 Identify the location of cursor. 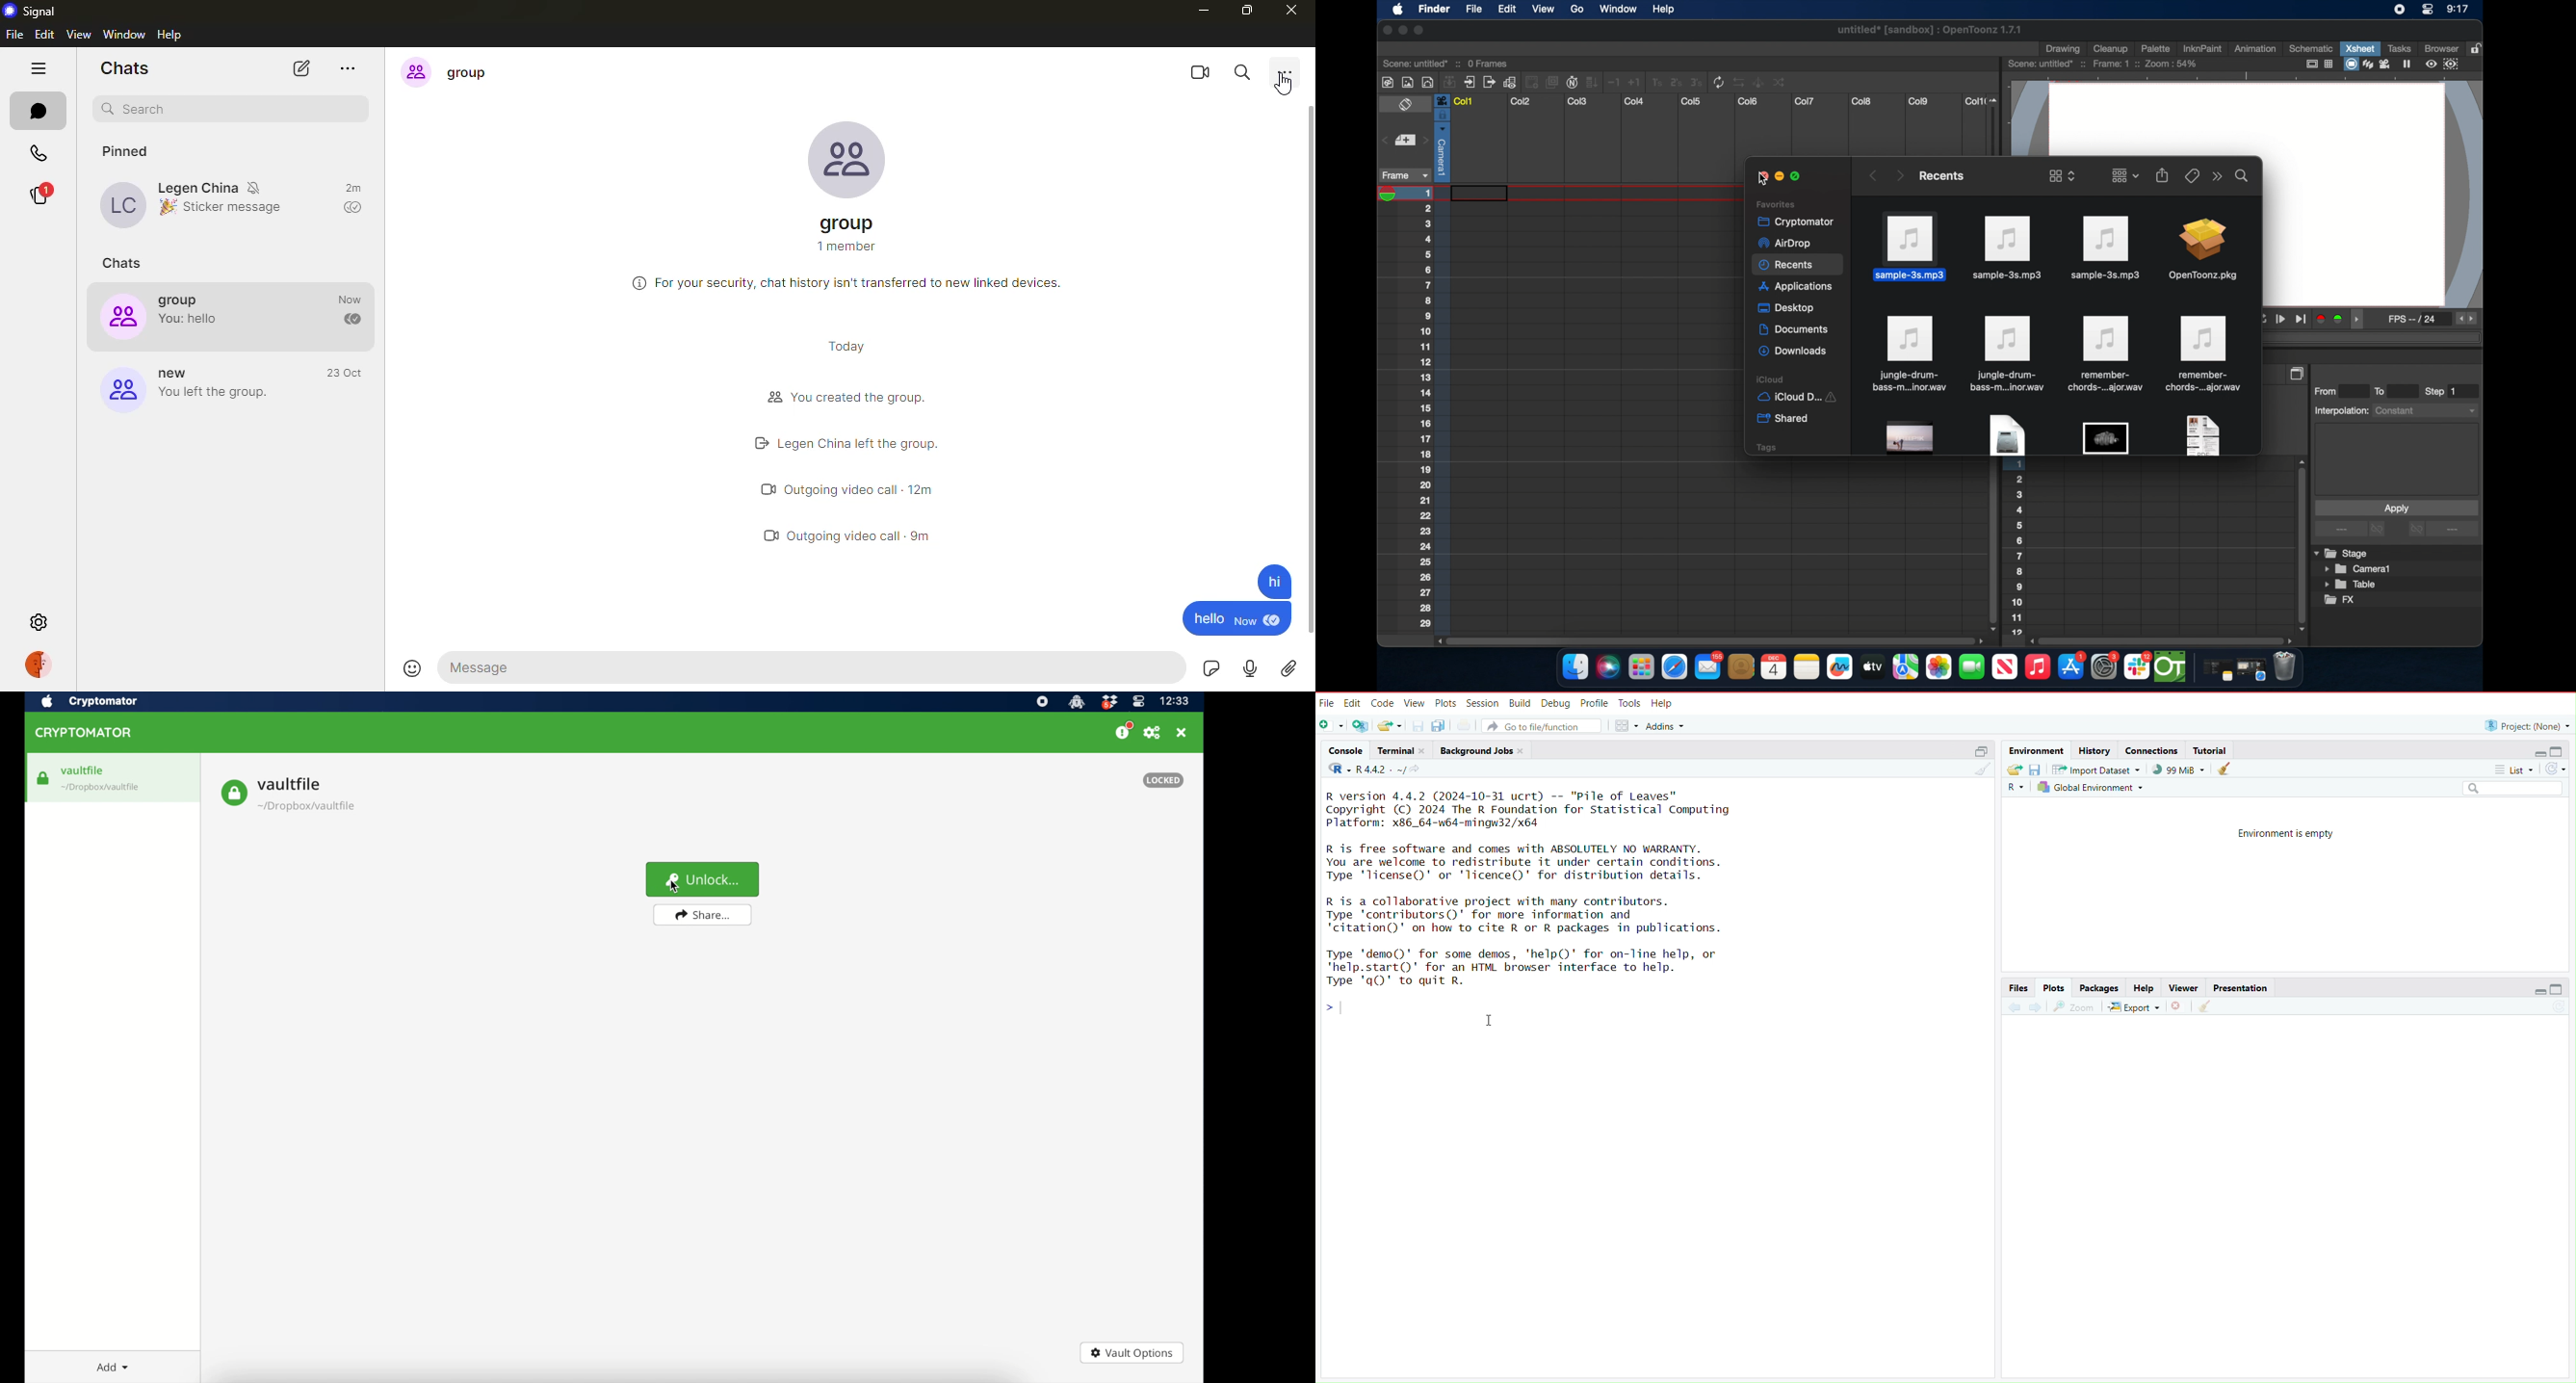
(1283, 85).